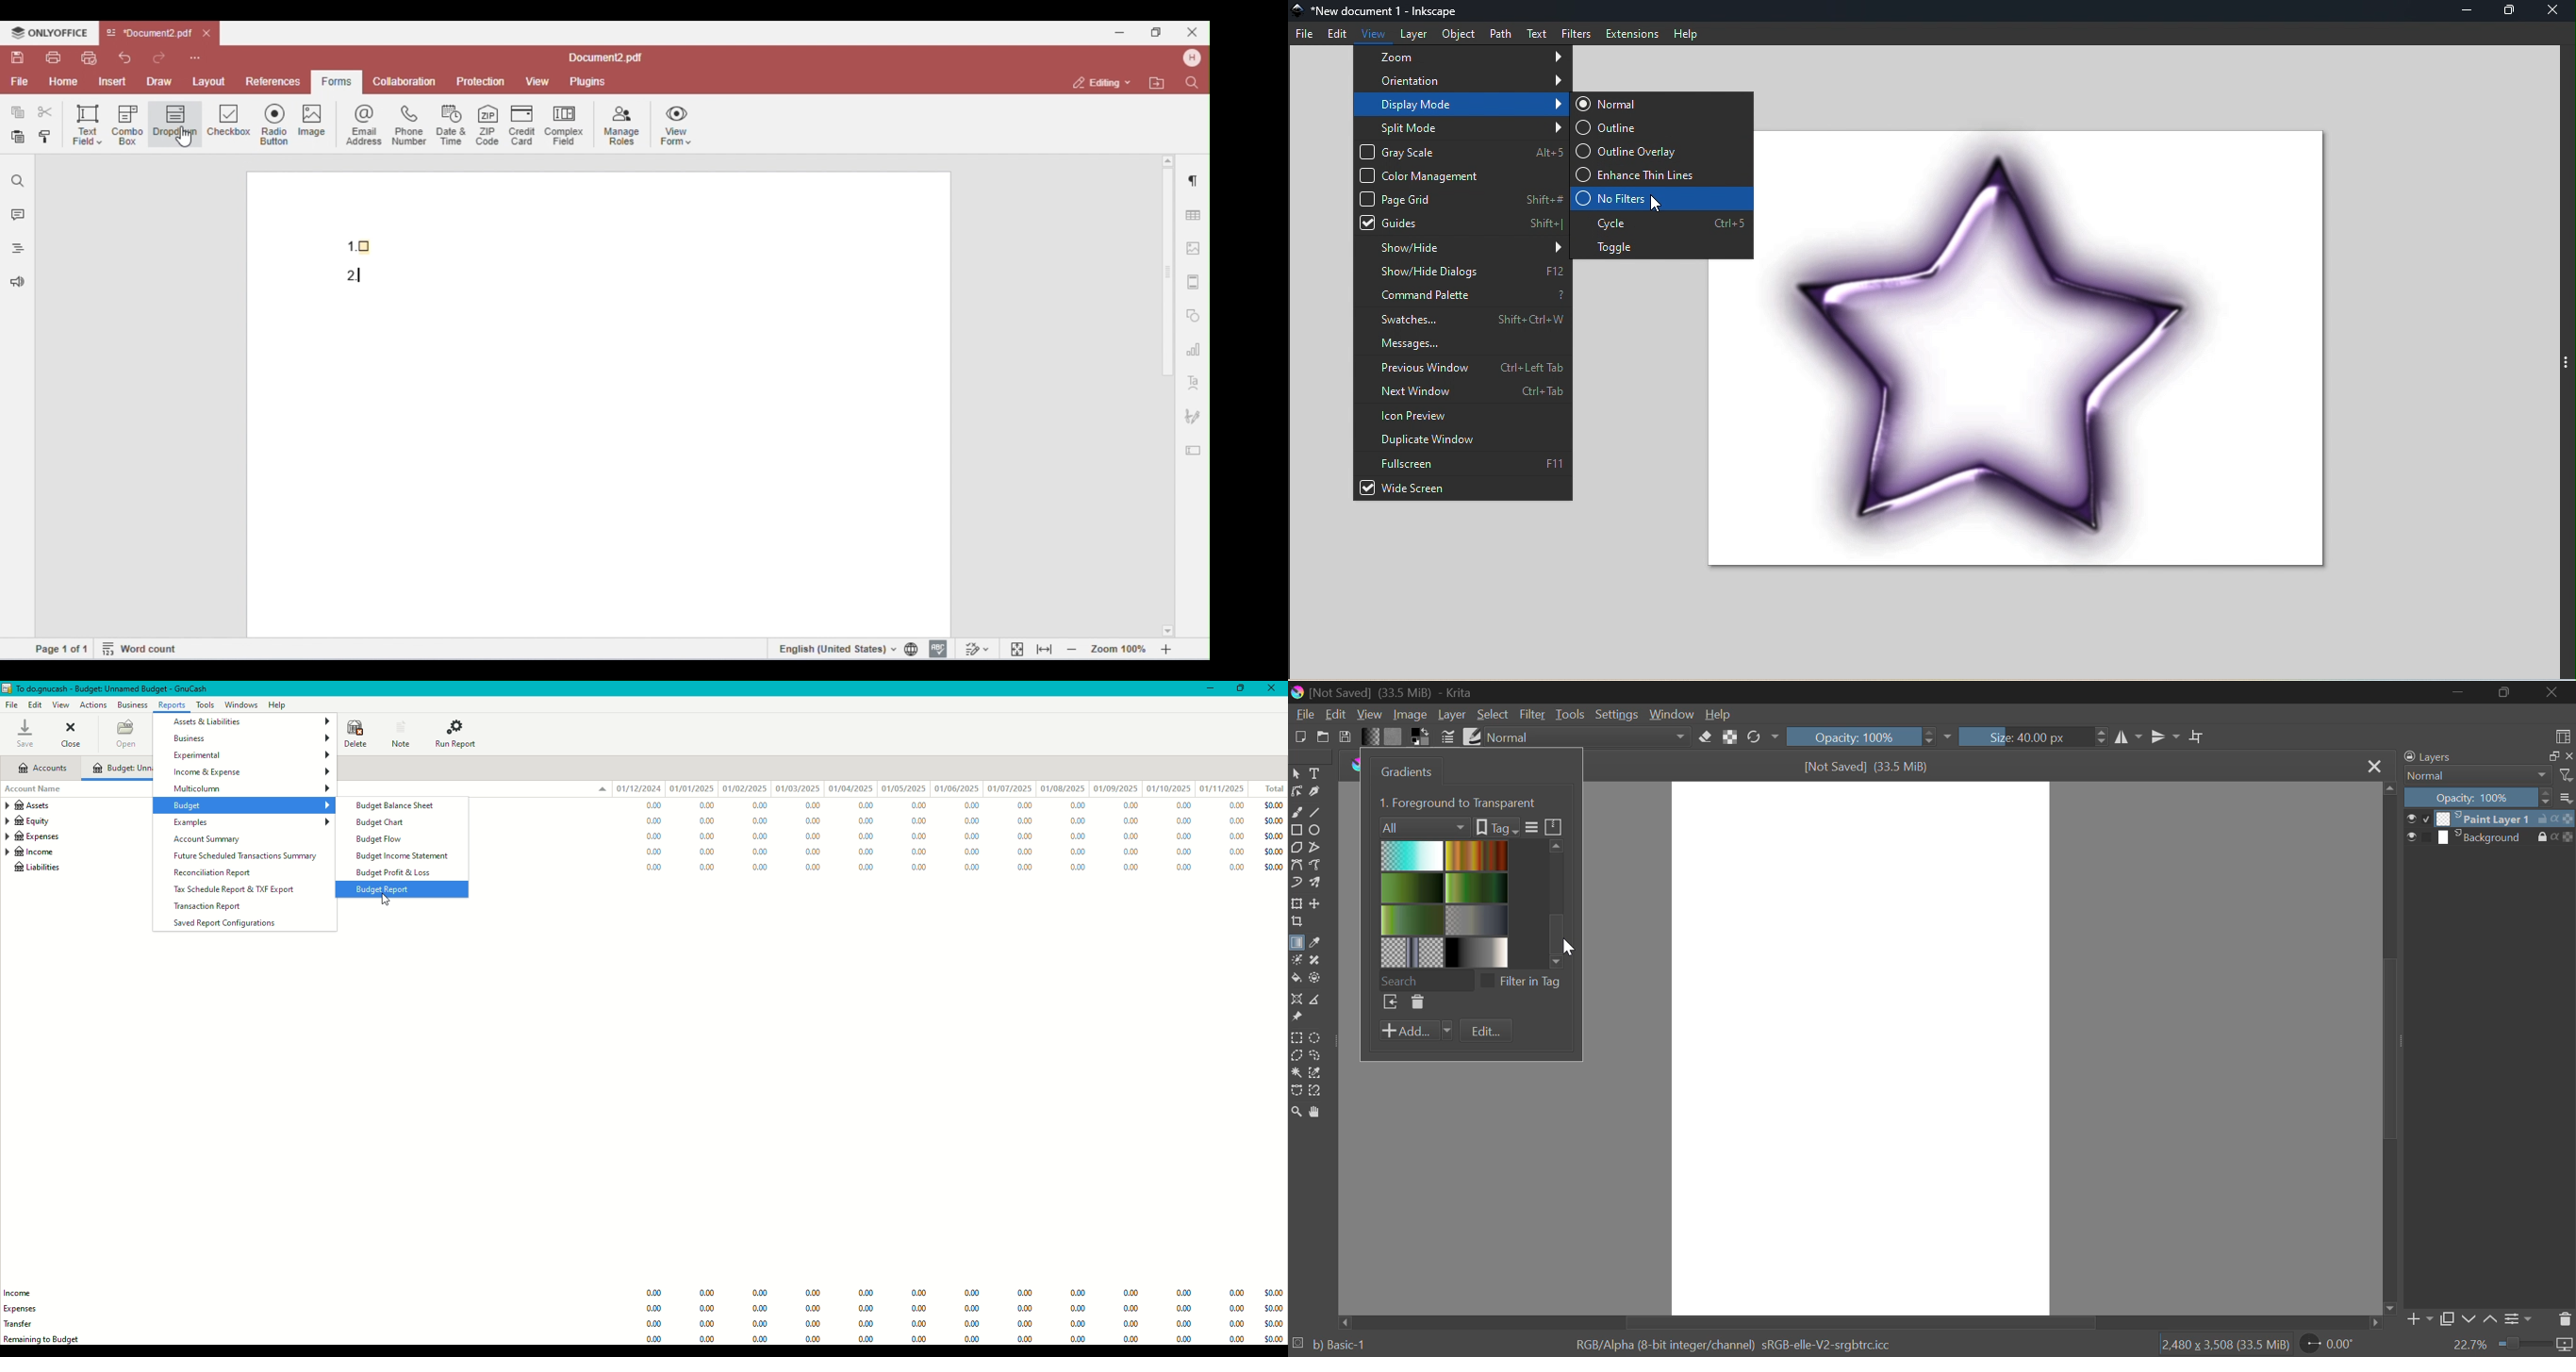 The image size is (2576, 1372). What do you see at coordinates (2335, 1343) in the screenshot?
I see `0.00°` at bounding box center [2335, 1343].